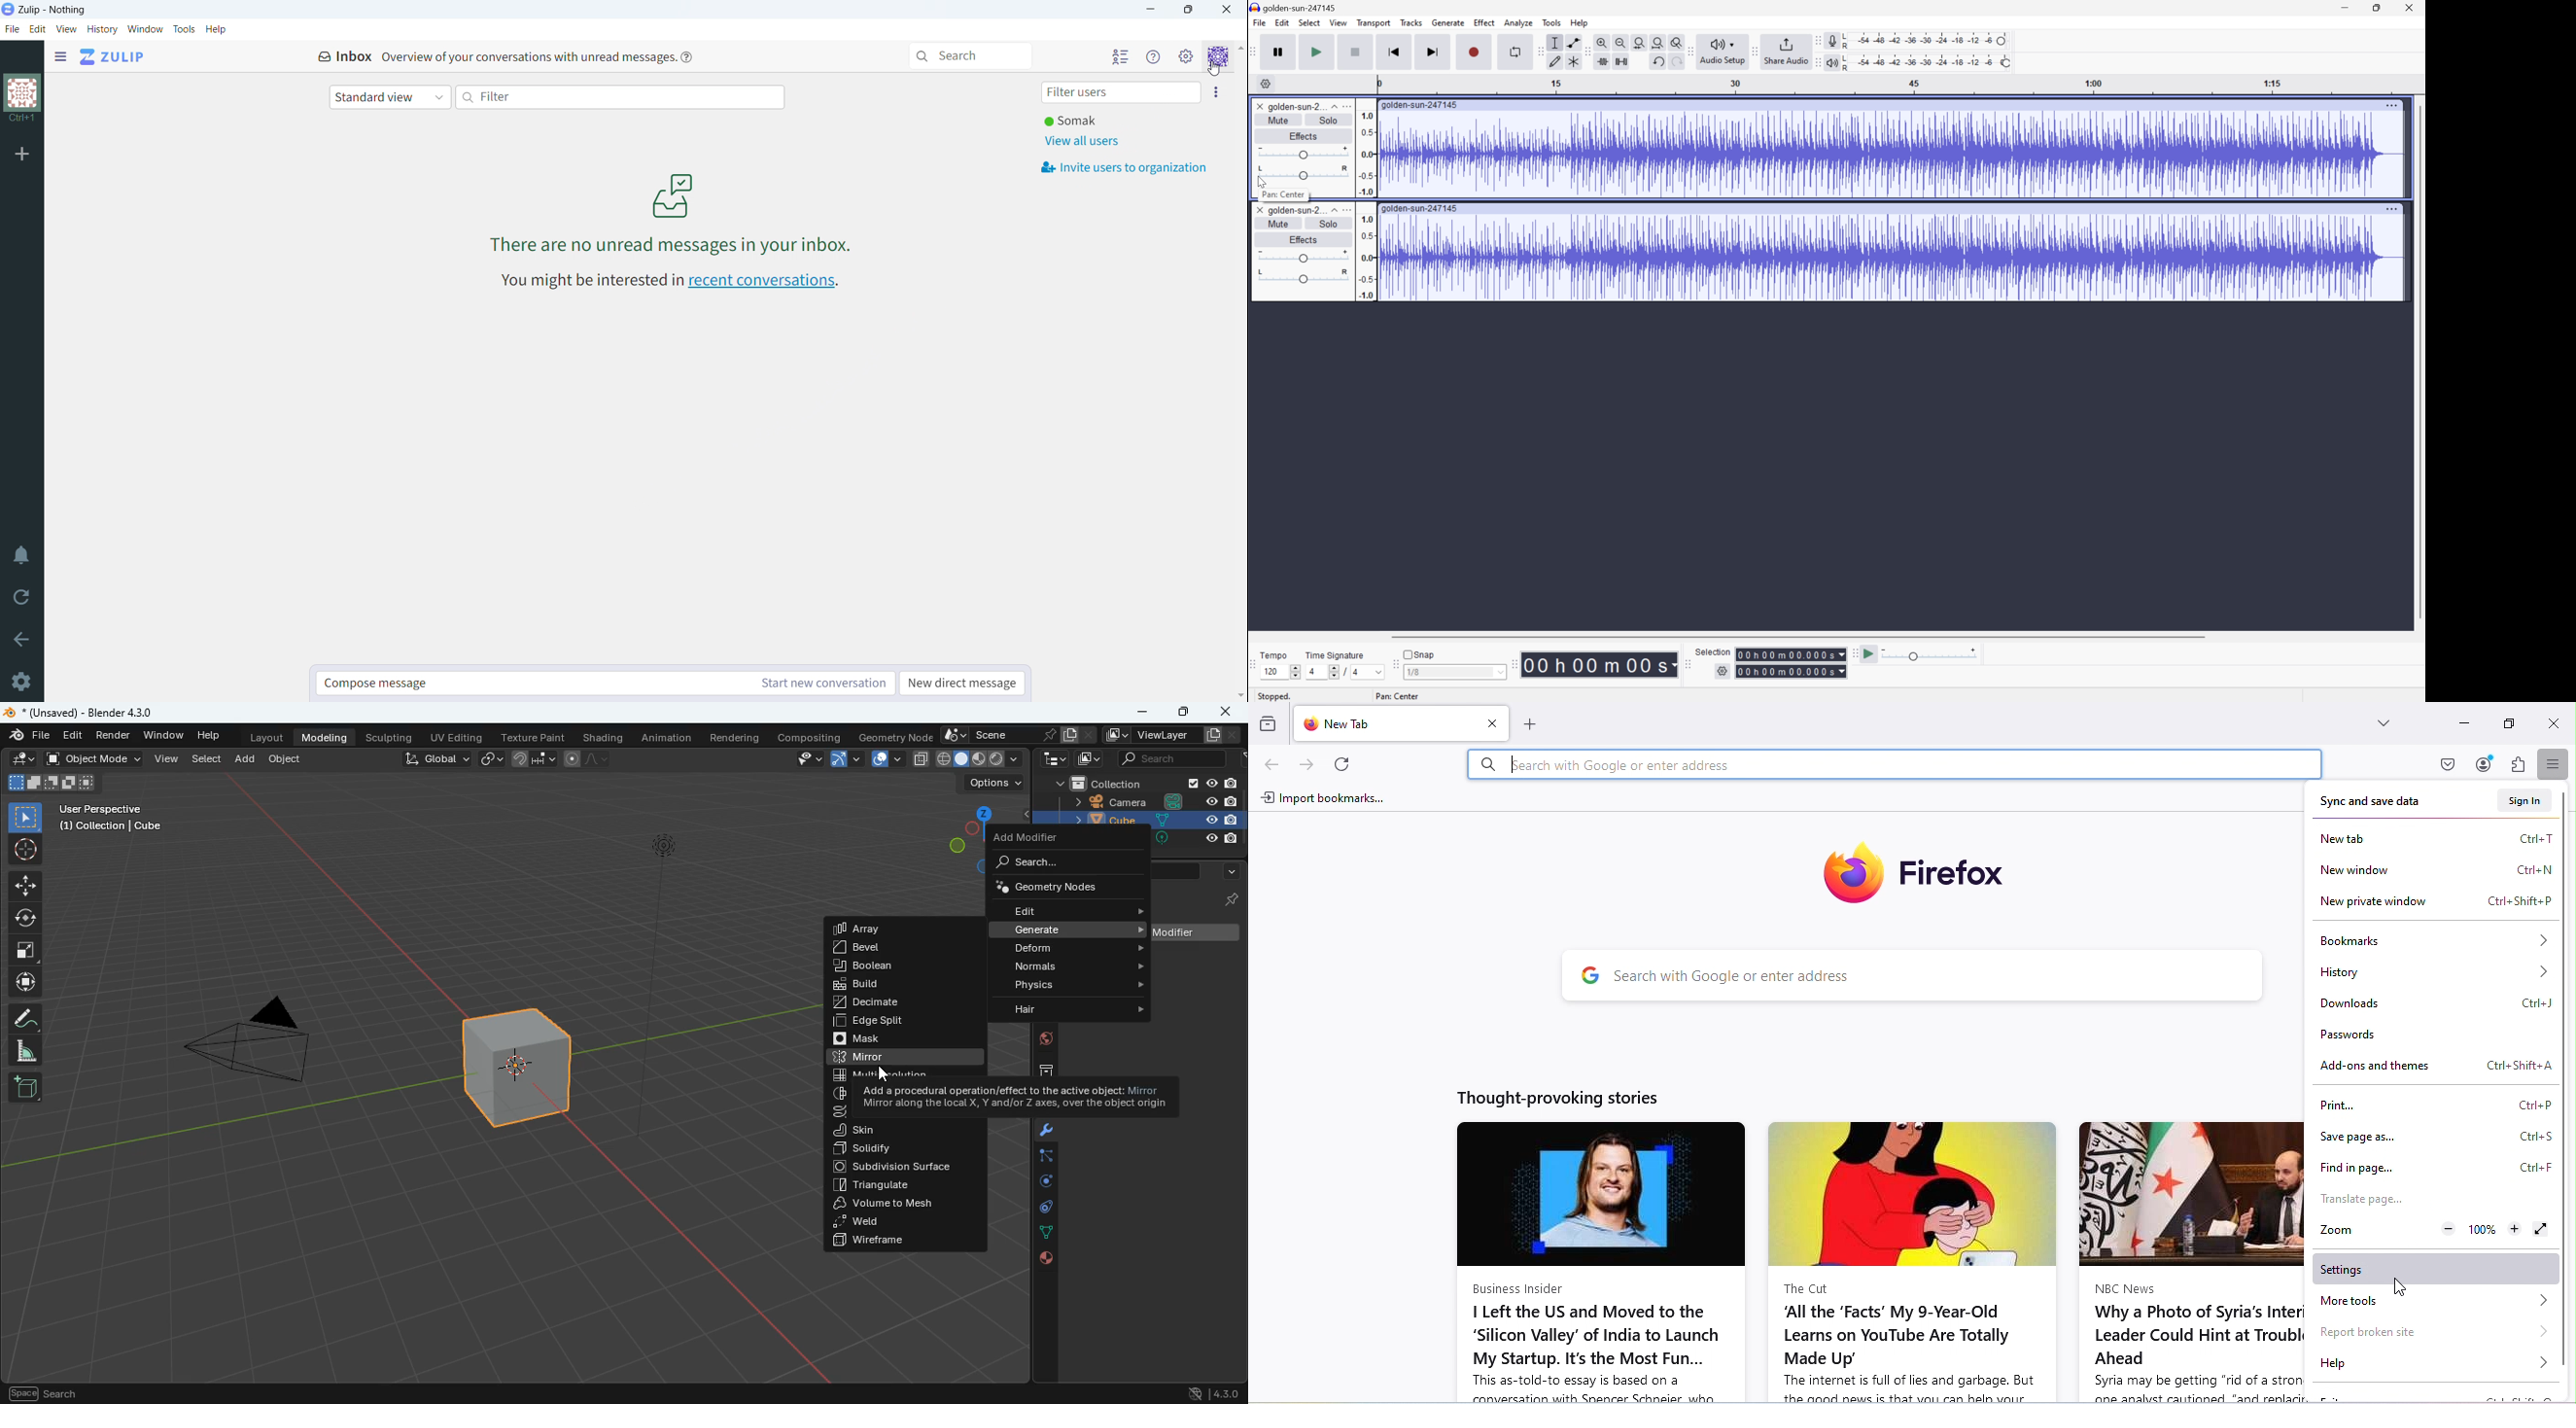 Image resolution: width=2576 pixels, height=1428 pixels. I want to click on , so click(1216, 735).